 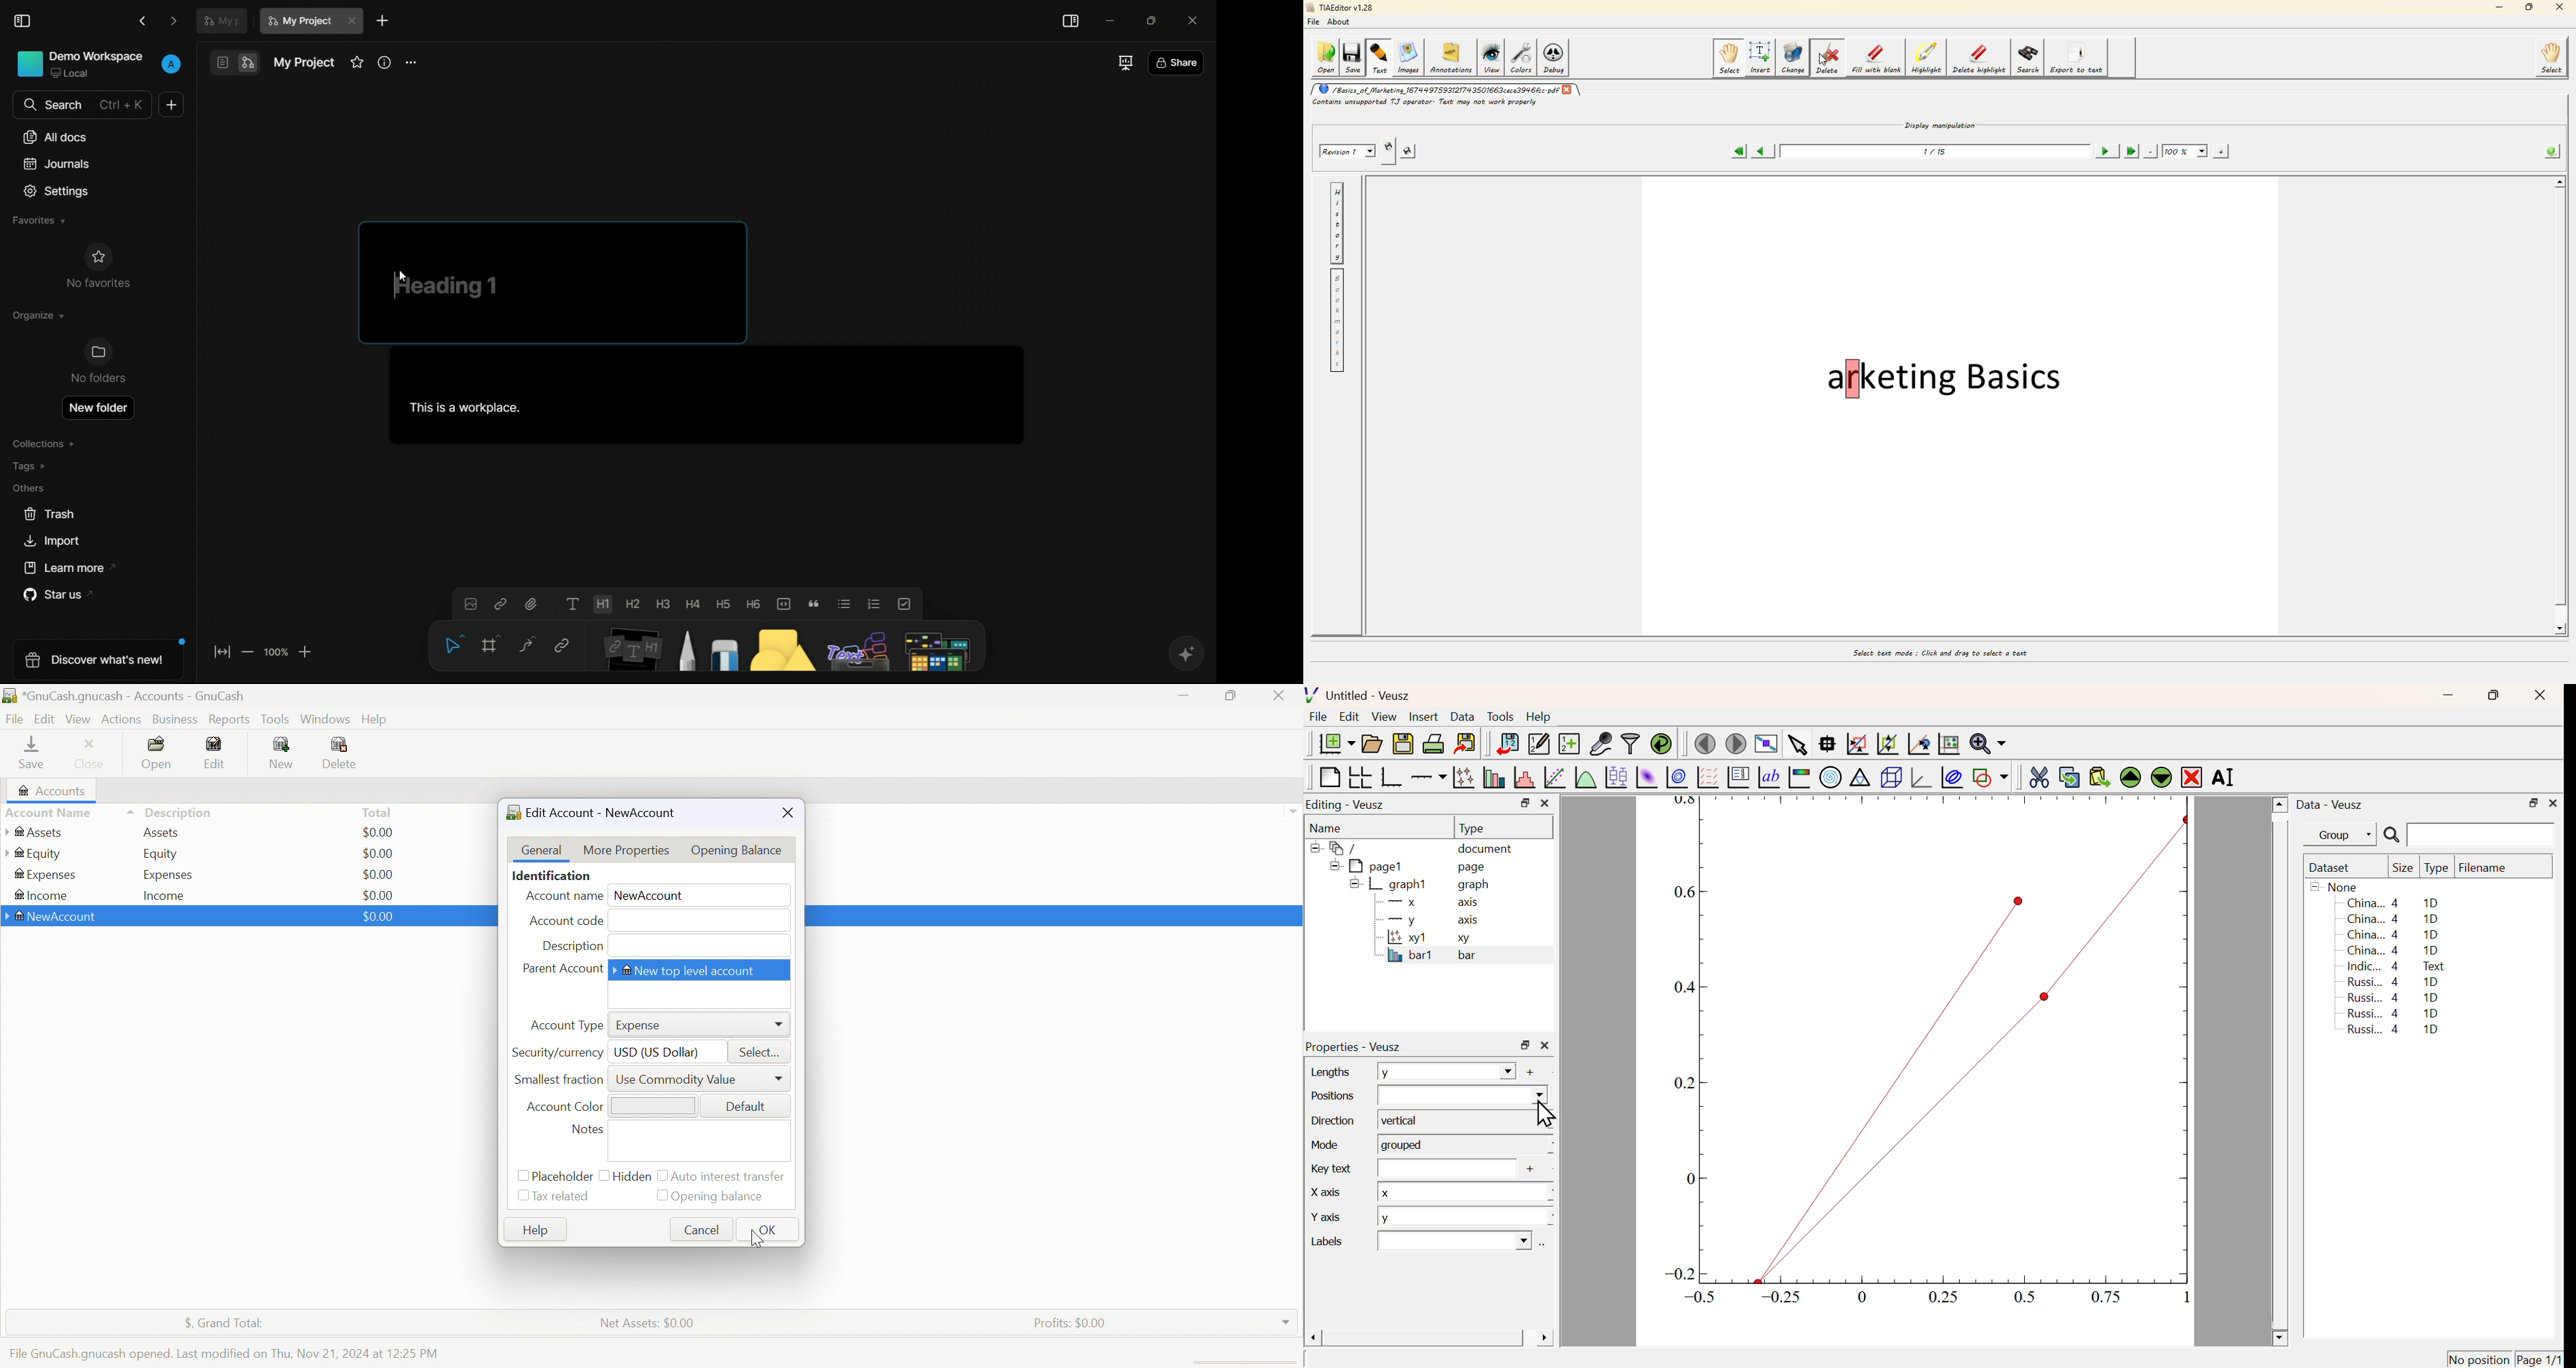 What do you see at coordinates (1525, 1045) in the screenshot?
I see `Restore Down` at bounding box center [1525, 1045].